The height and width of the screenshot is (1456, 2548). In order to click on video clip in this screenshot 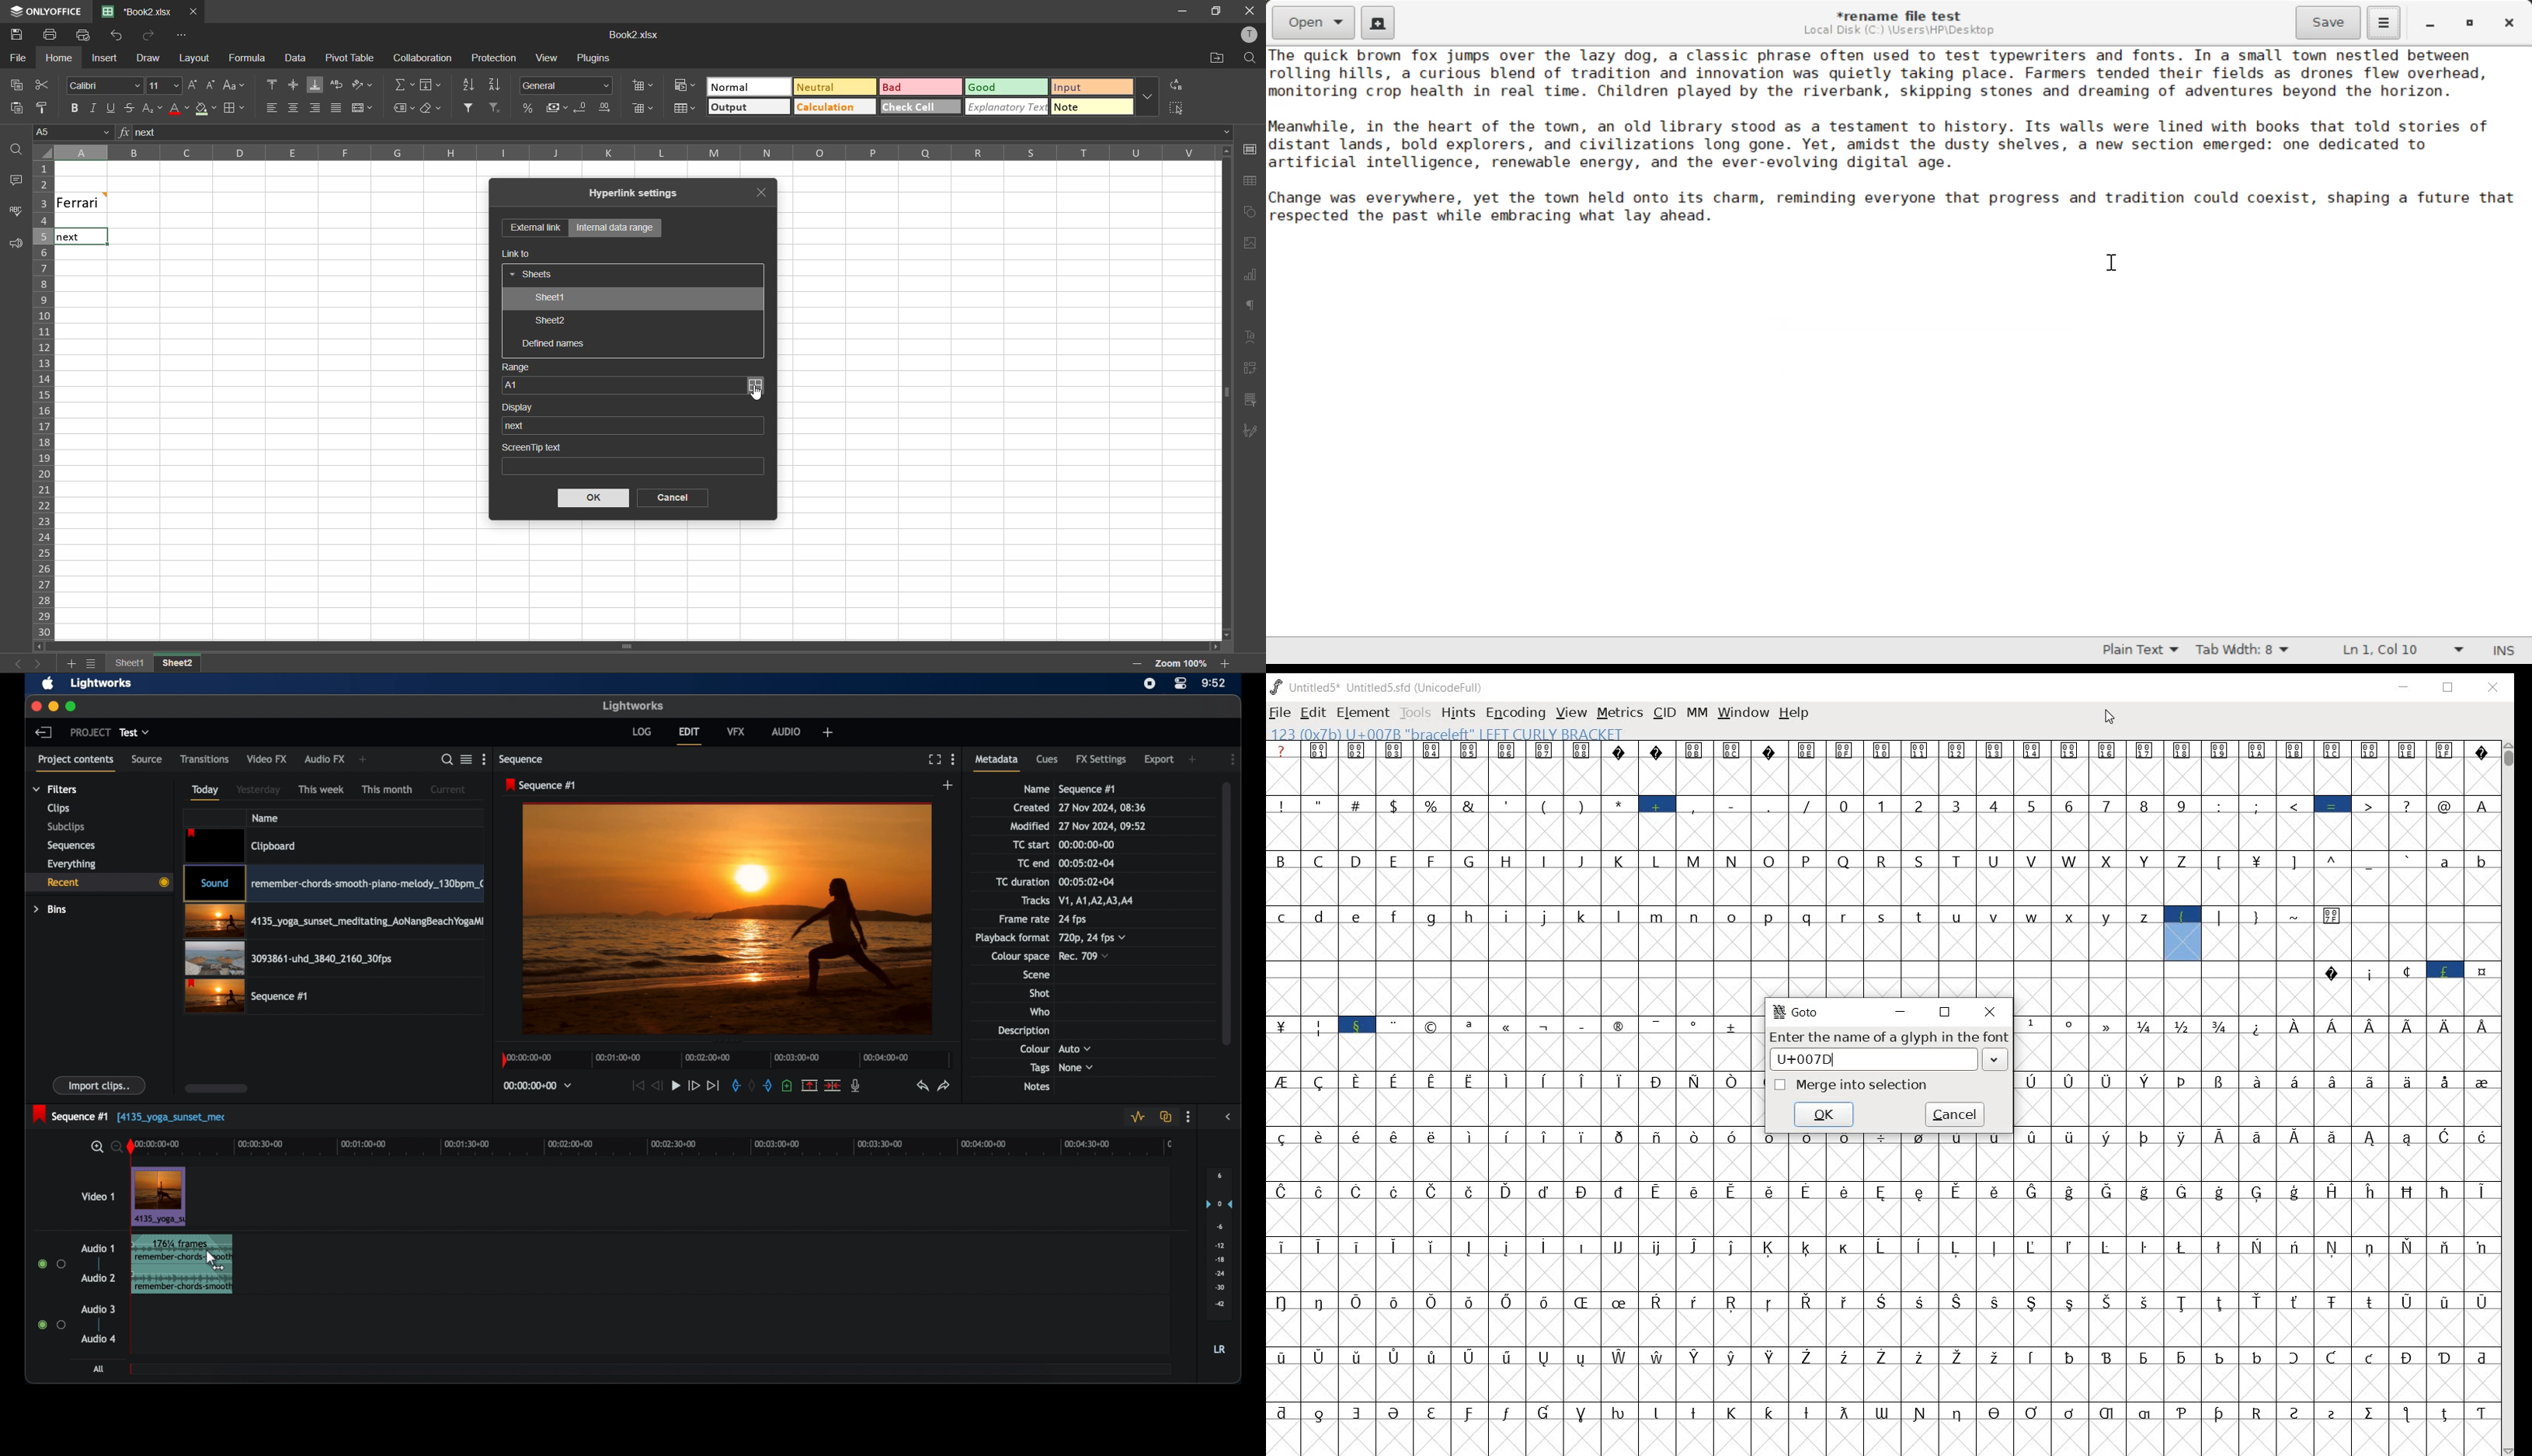, I will do `click(242, 845)`.